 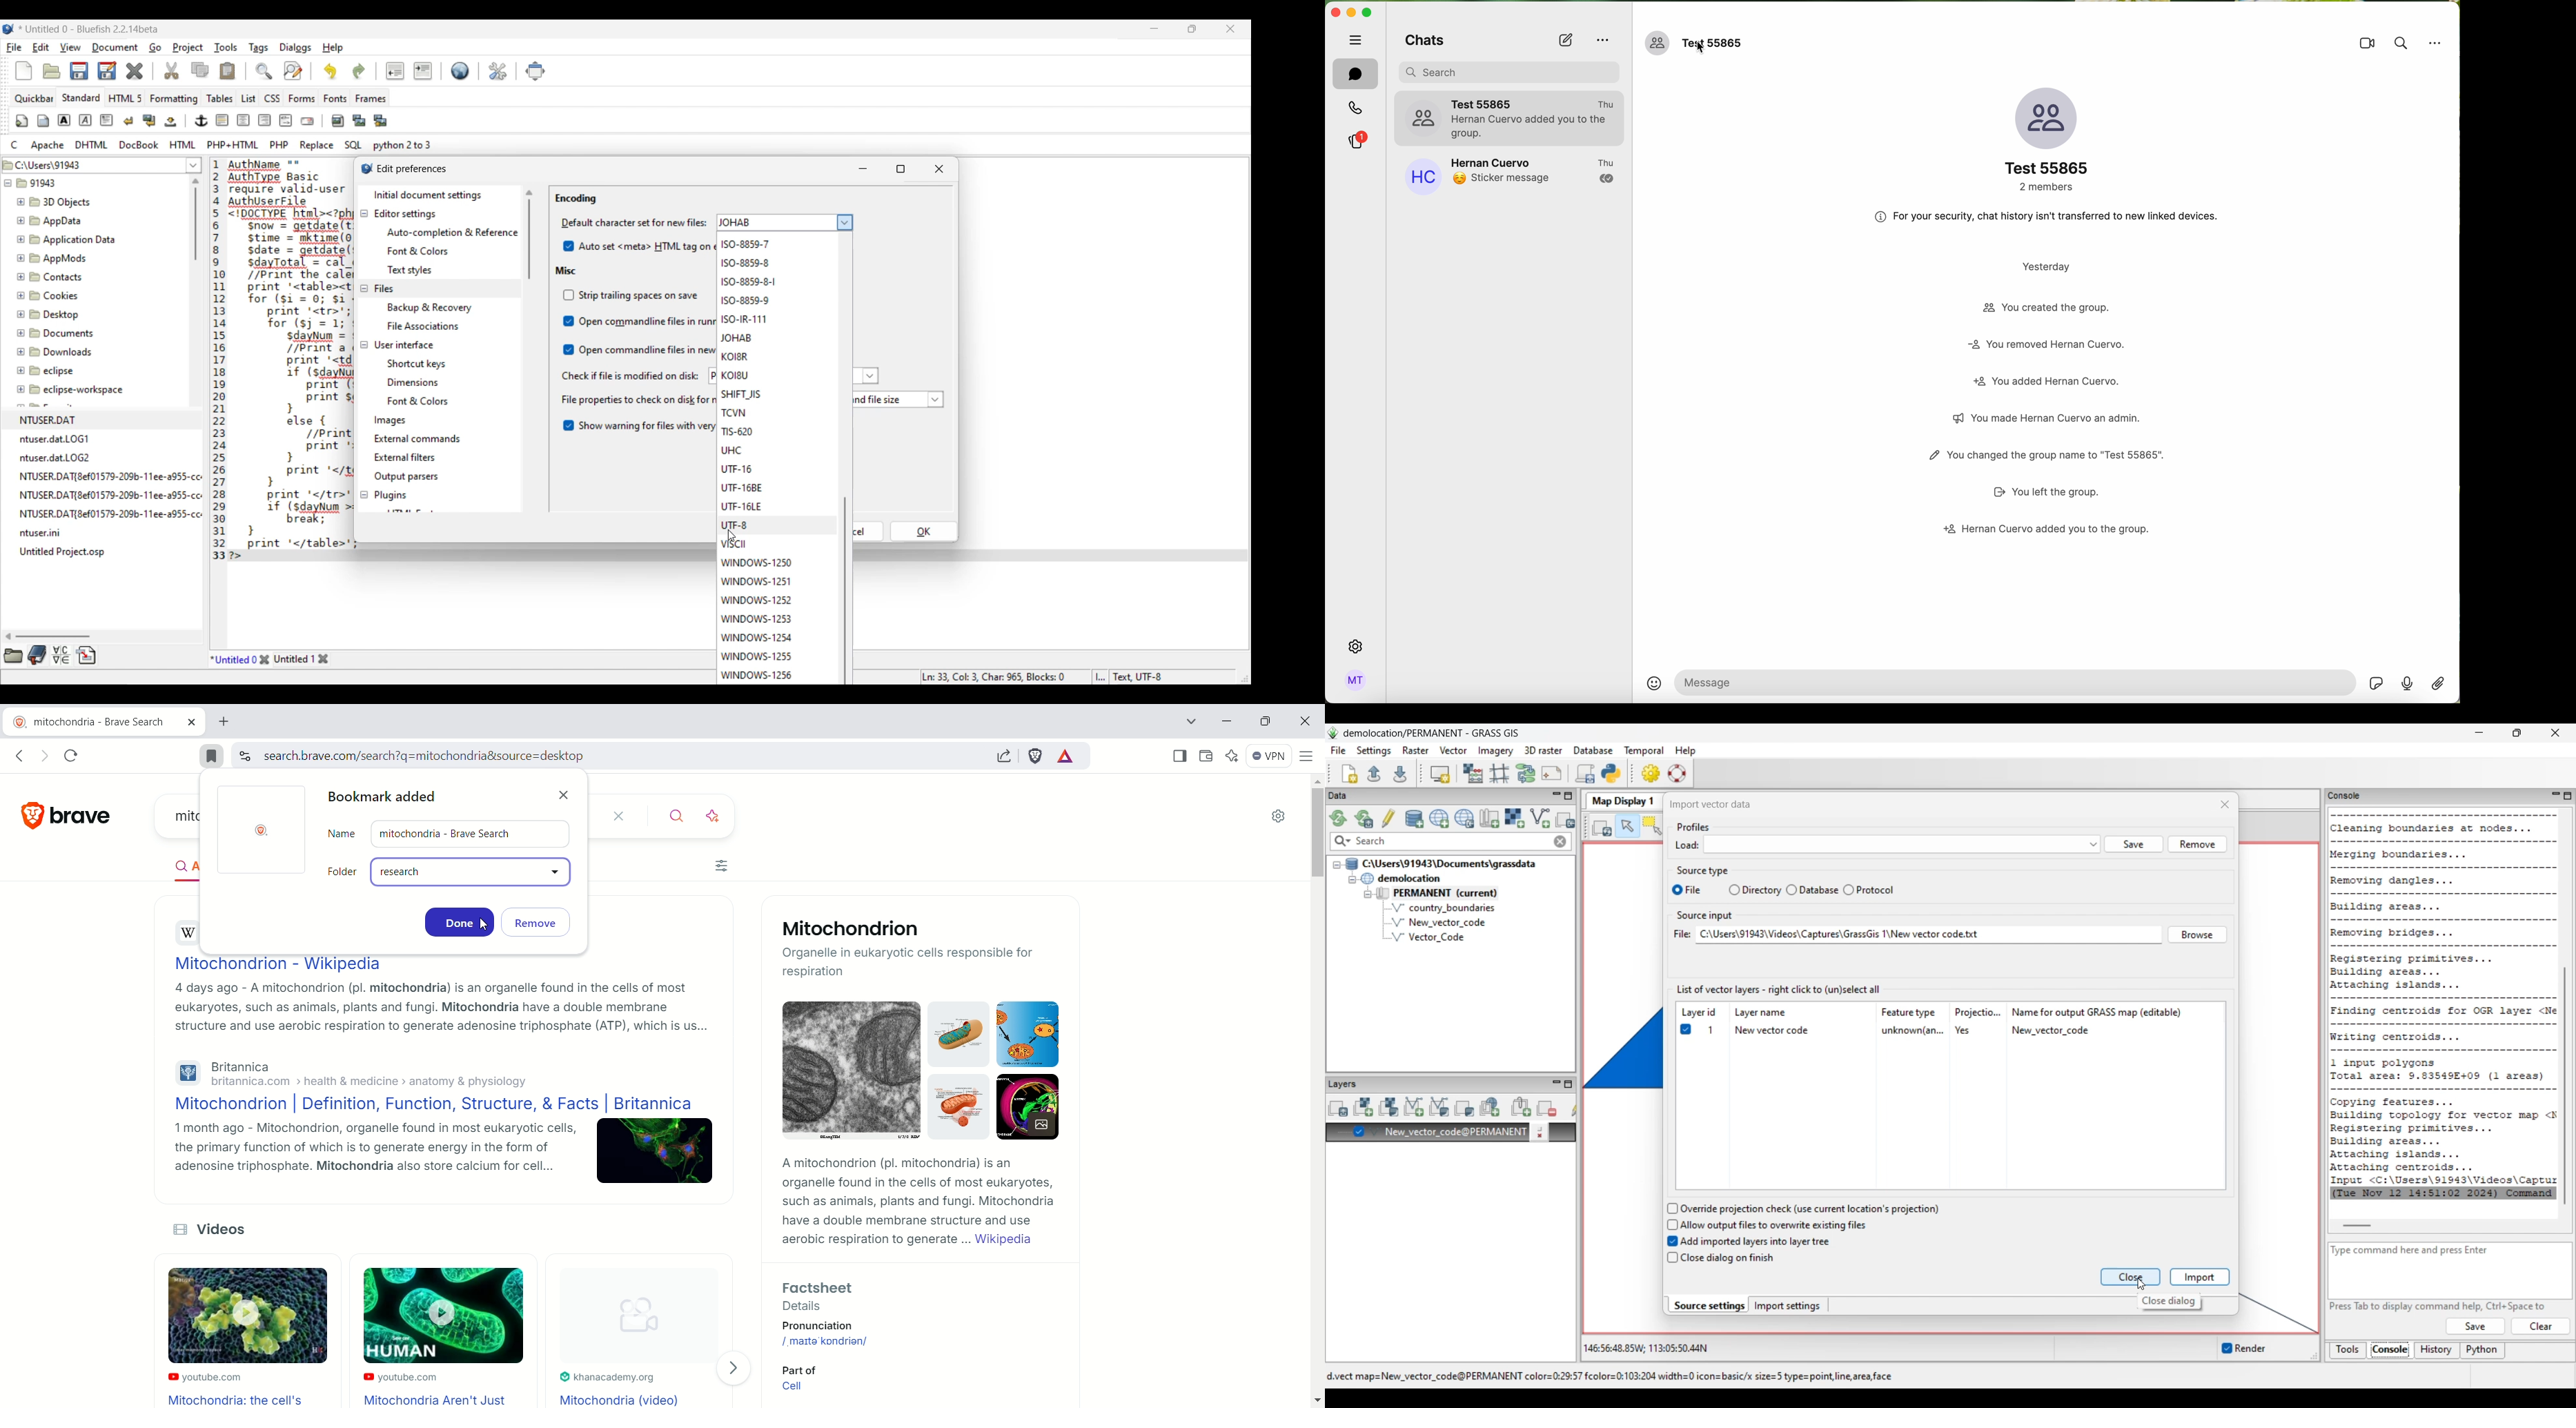 I want to click on Files setting options, so click(x=453, y=316).